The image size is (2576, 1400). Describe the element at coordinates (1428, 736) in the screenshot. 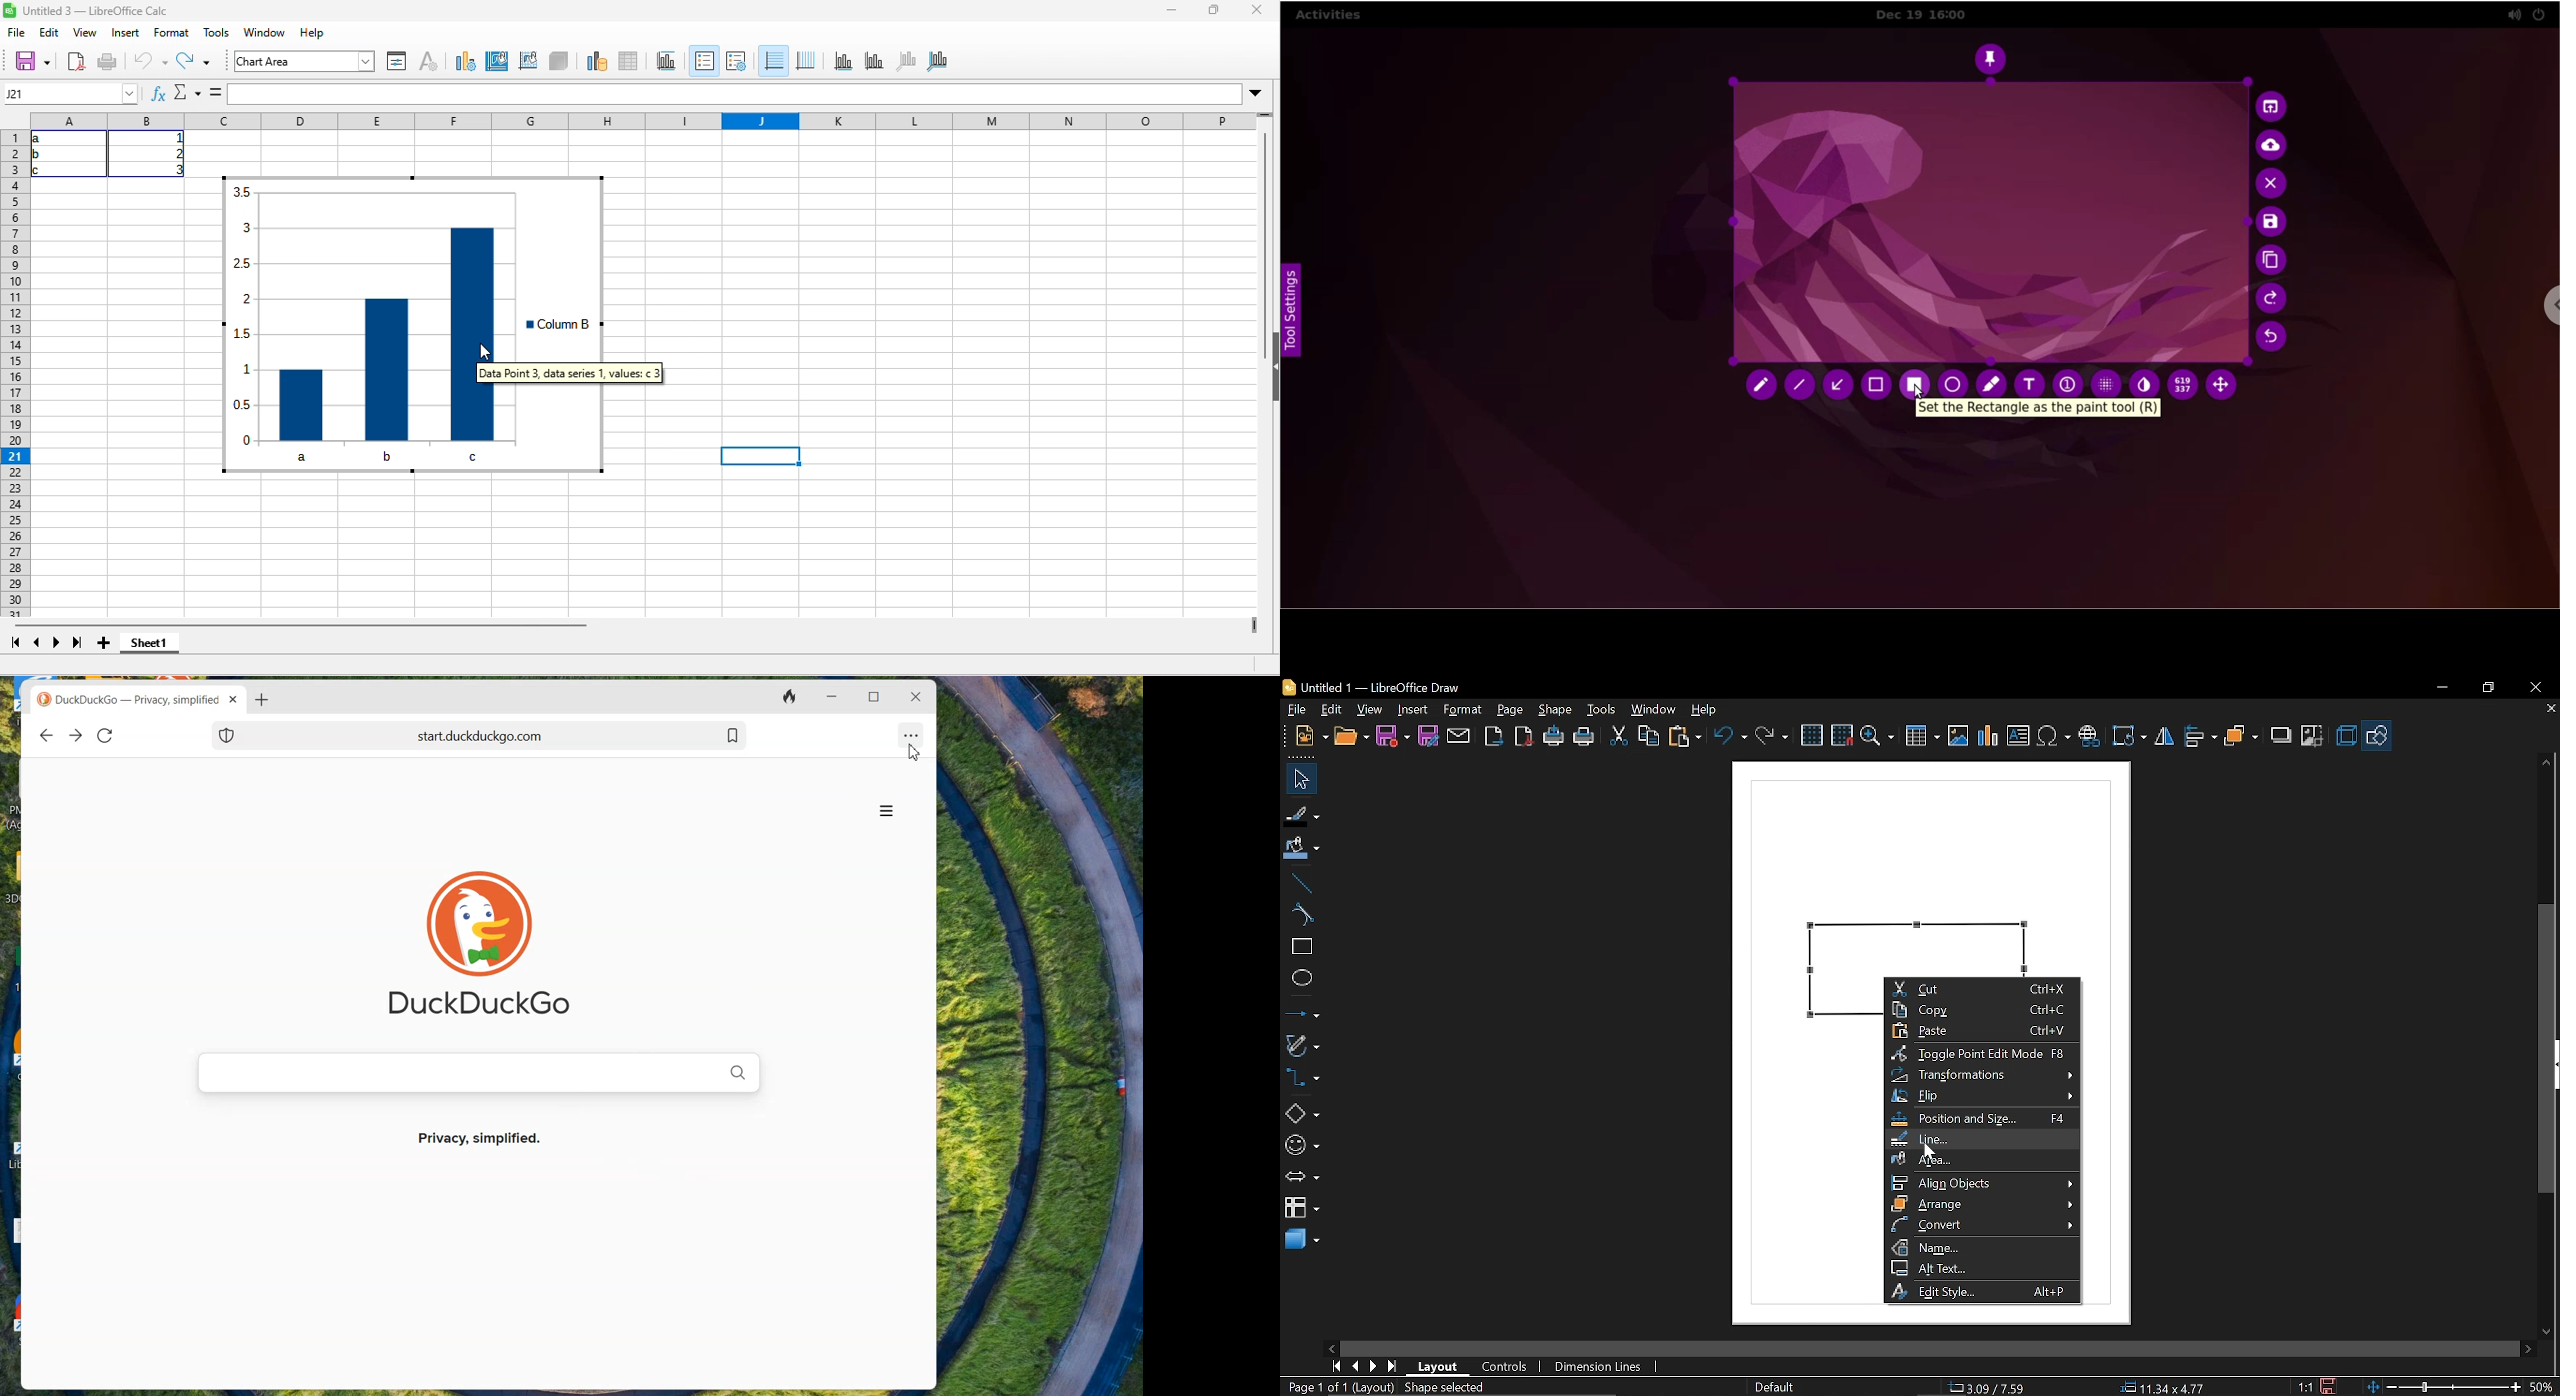

I see `save as` at that location.